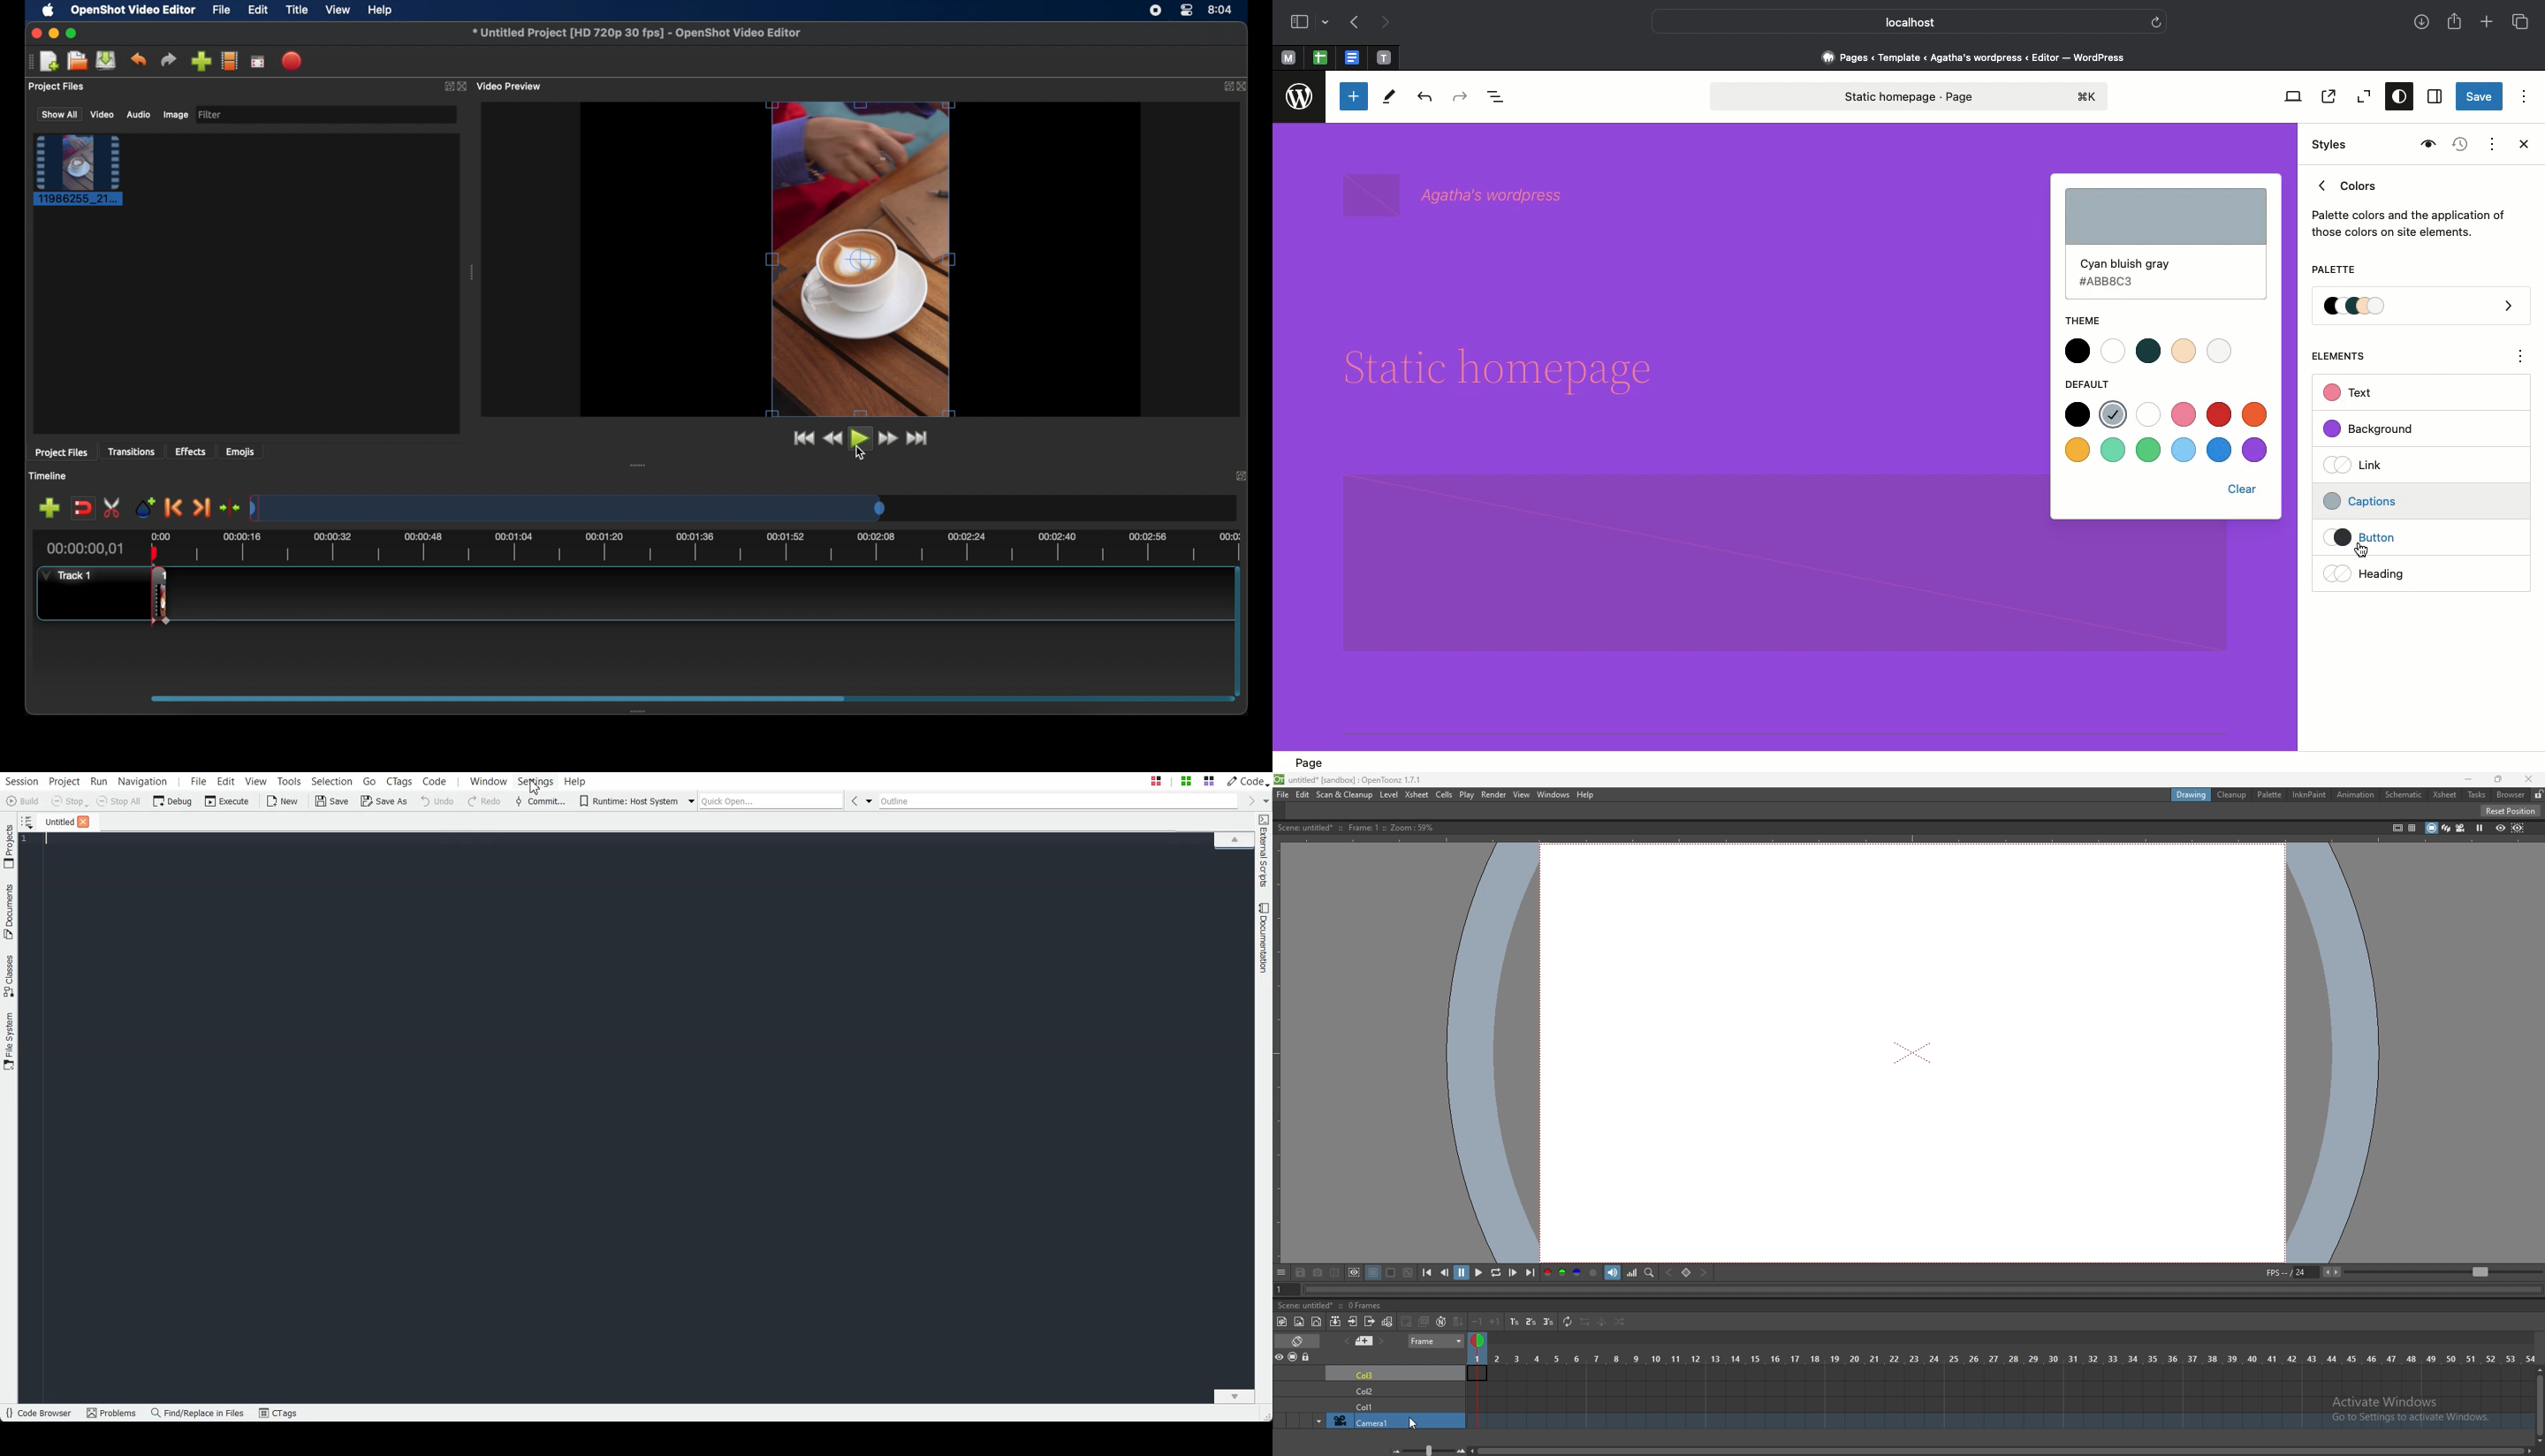  Describe the element at coordinates (173, 800) in the screenshot. I see `Debug` at that location.